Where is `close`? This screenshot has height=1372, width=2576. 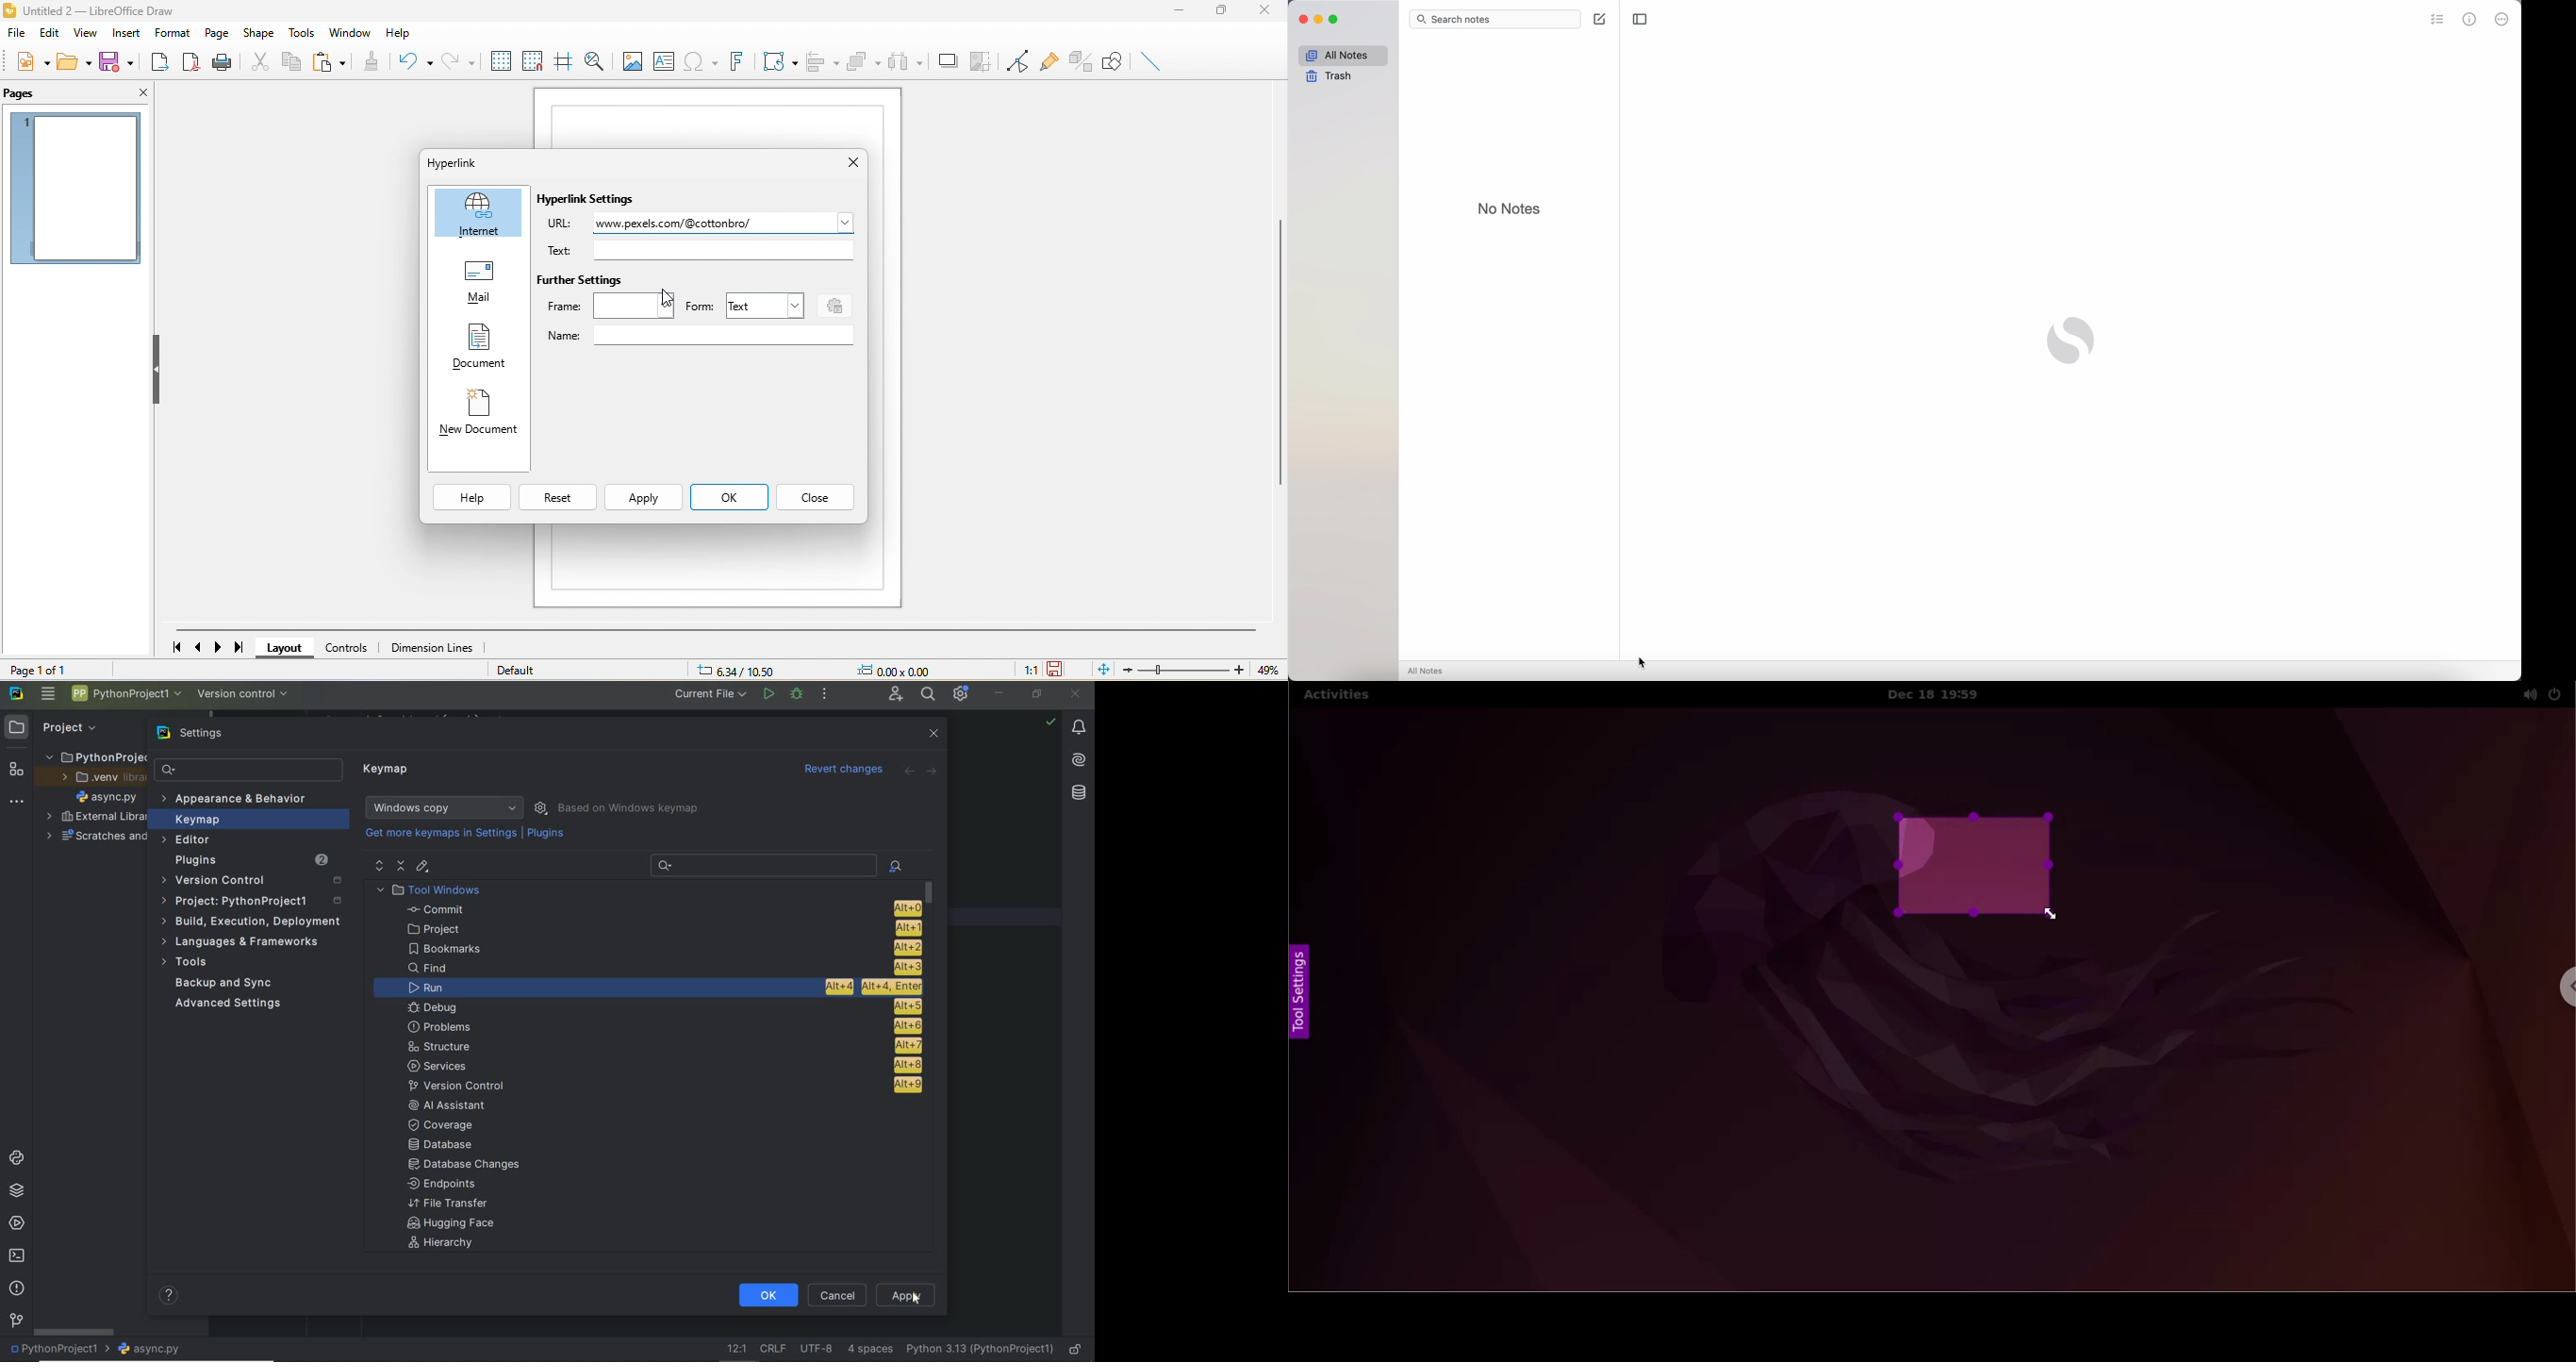 close is located at coordinates (1269, 10).